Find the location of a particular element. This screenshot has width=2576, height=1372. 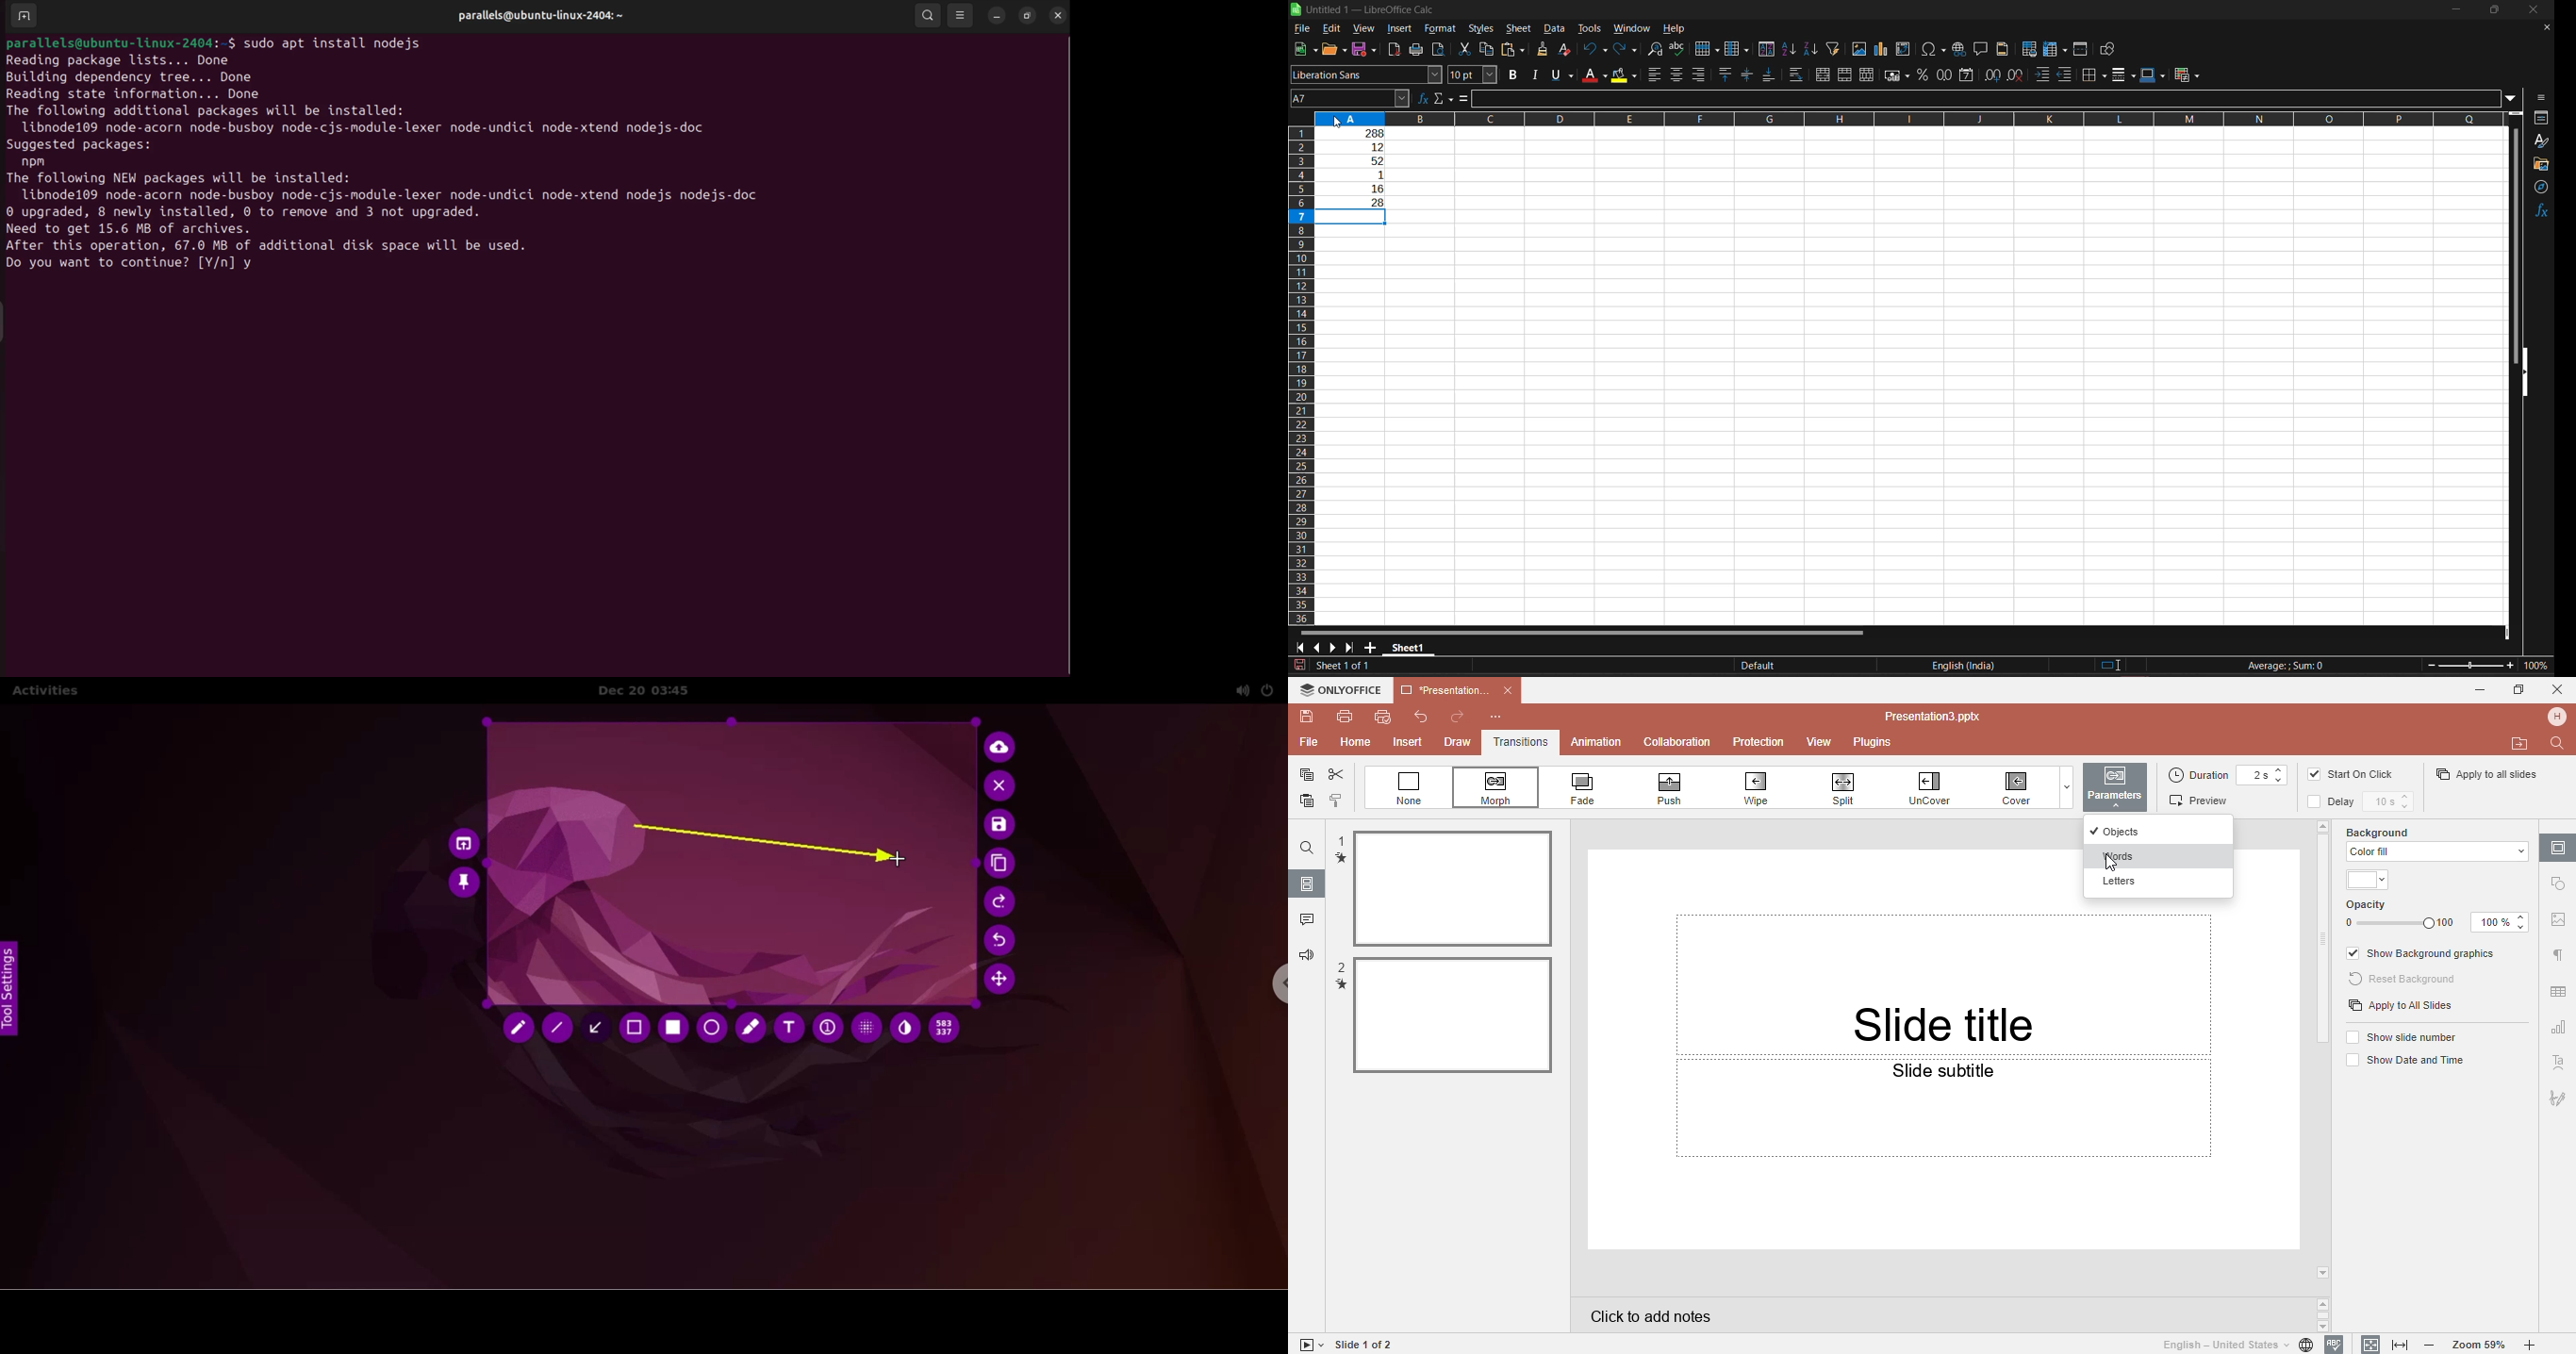

save is located at coordinates (1363, 50).